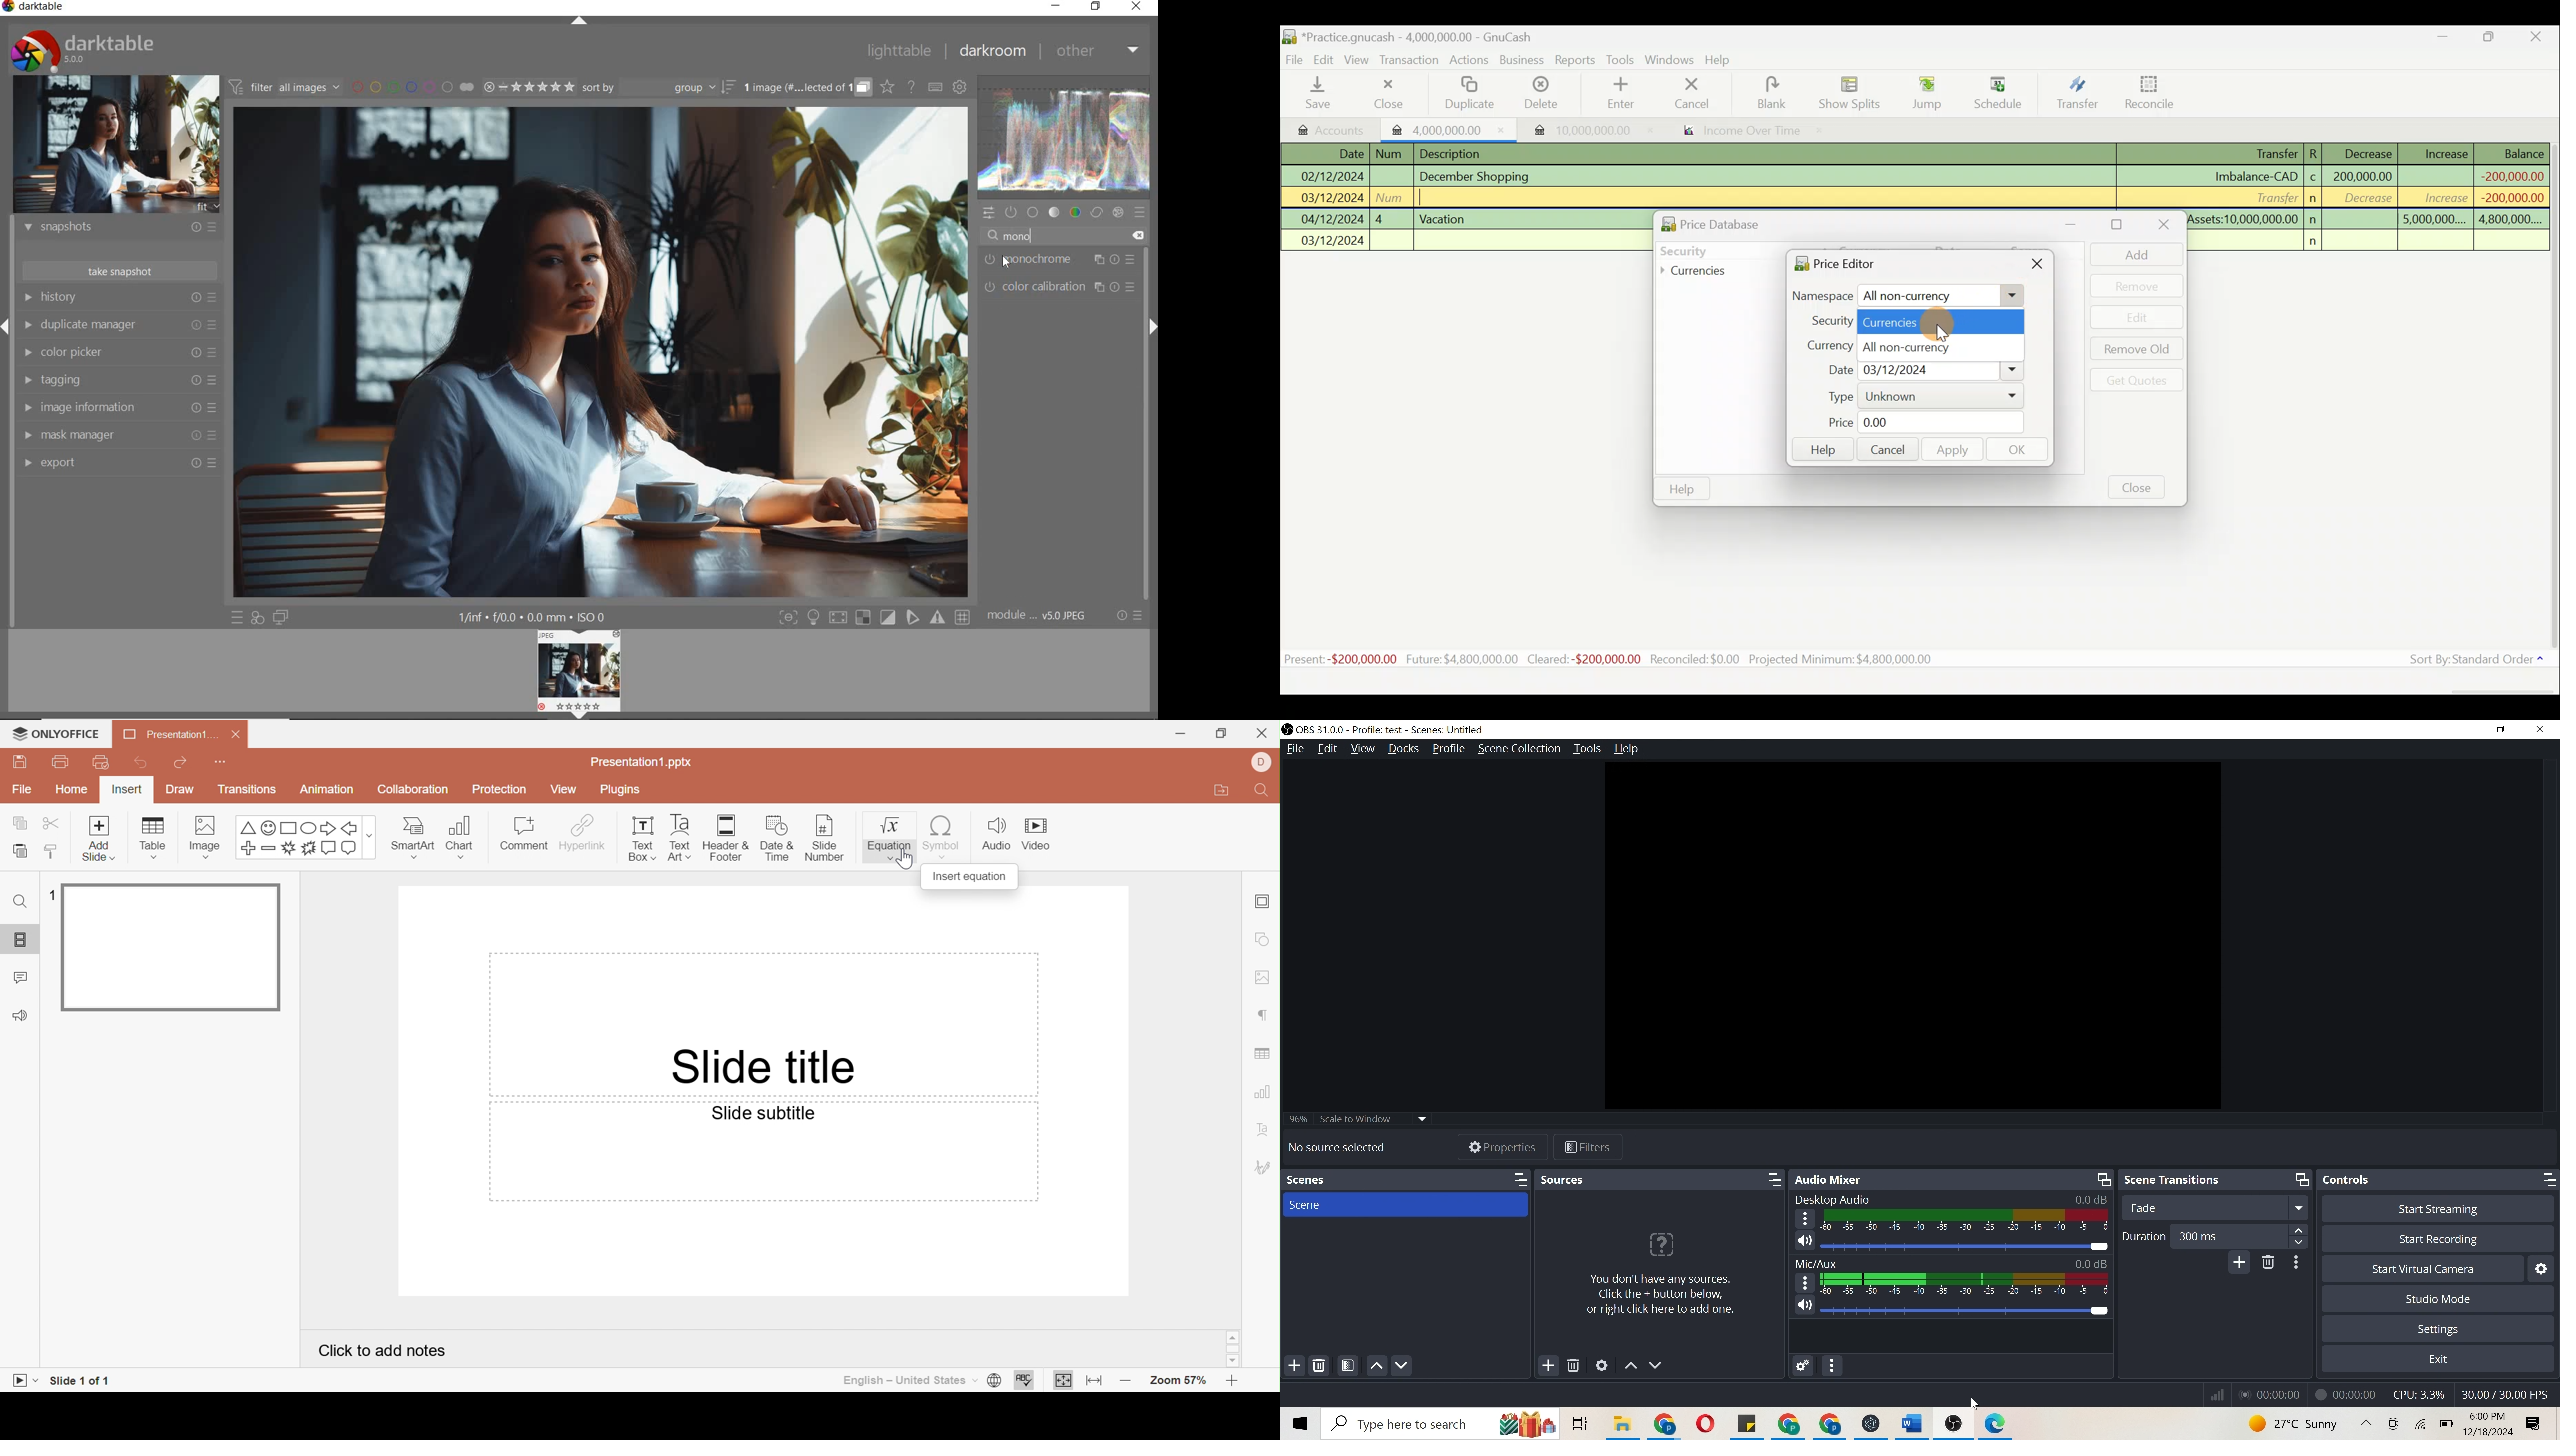 The image size is (2576, 1456). What do you see at coordinates (1706, 95) in the screenshot?
I see `cancel` at bounding box center [1706, 95].